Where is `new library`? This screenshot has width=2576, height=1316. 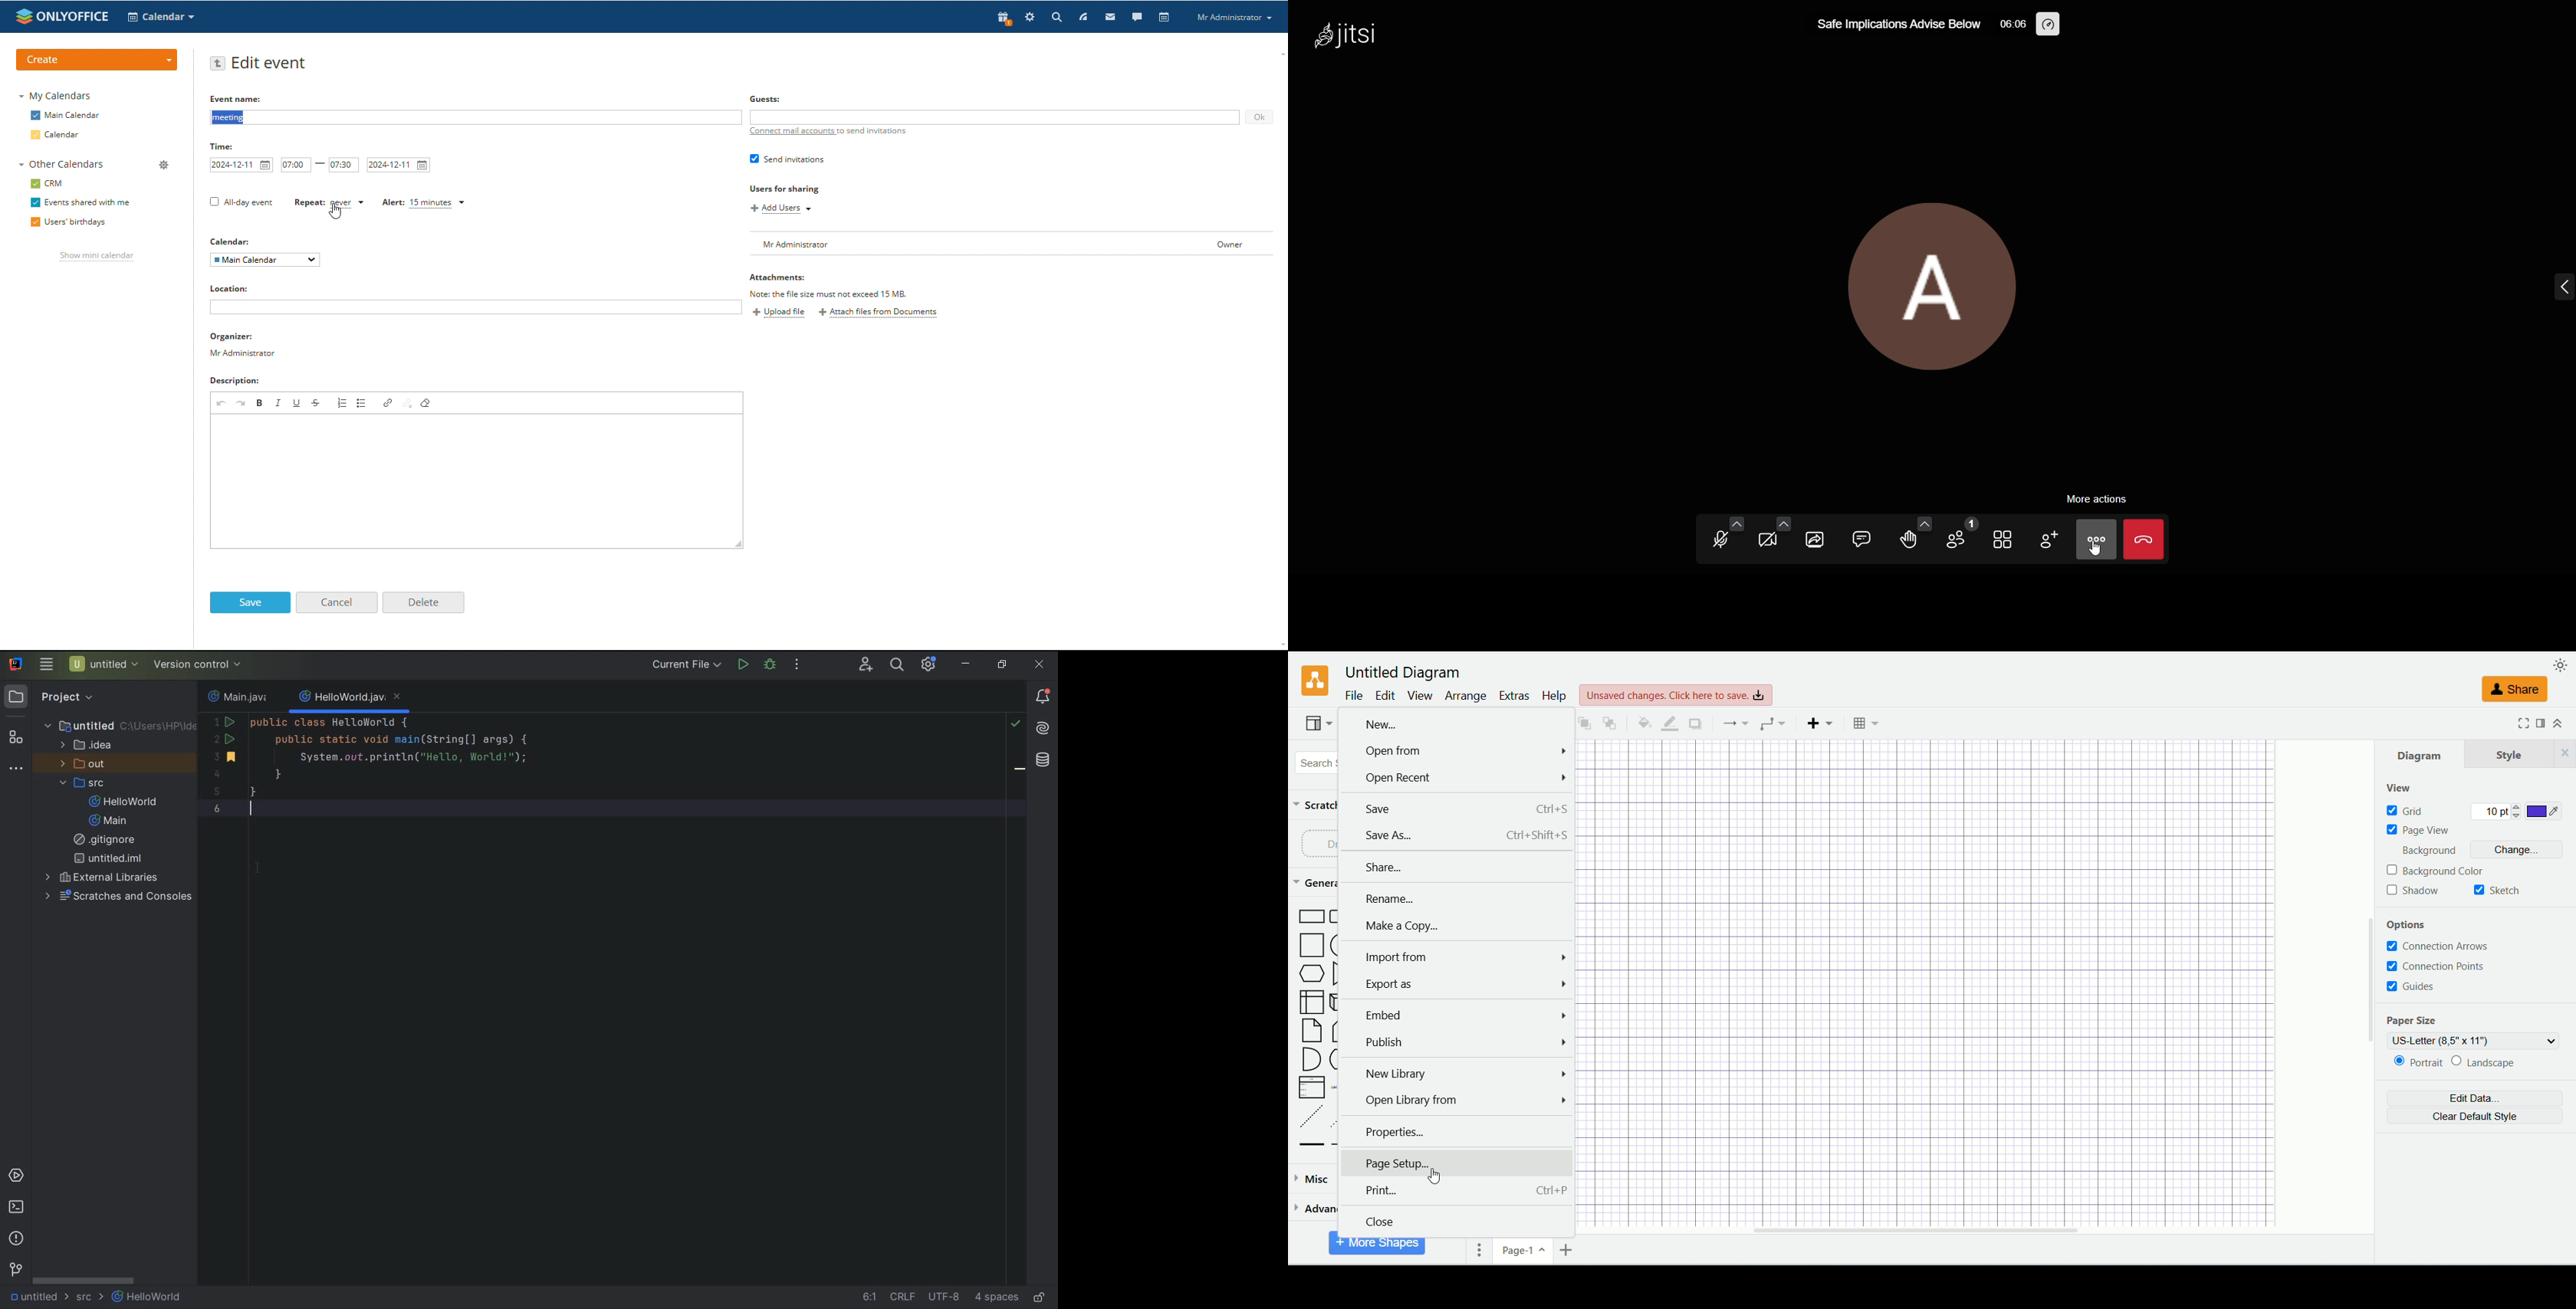 new library is located at coordinates (1458, 1073).